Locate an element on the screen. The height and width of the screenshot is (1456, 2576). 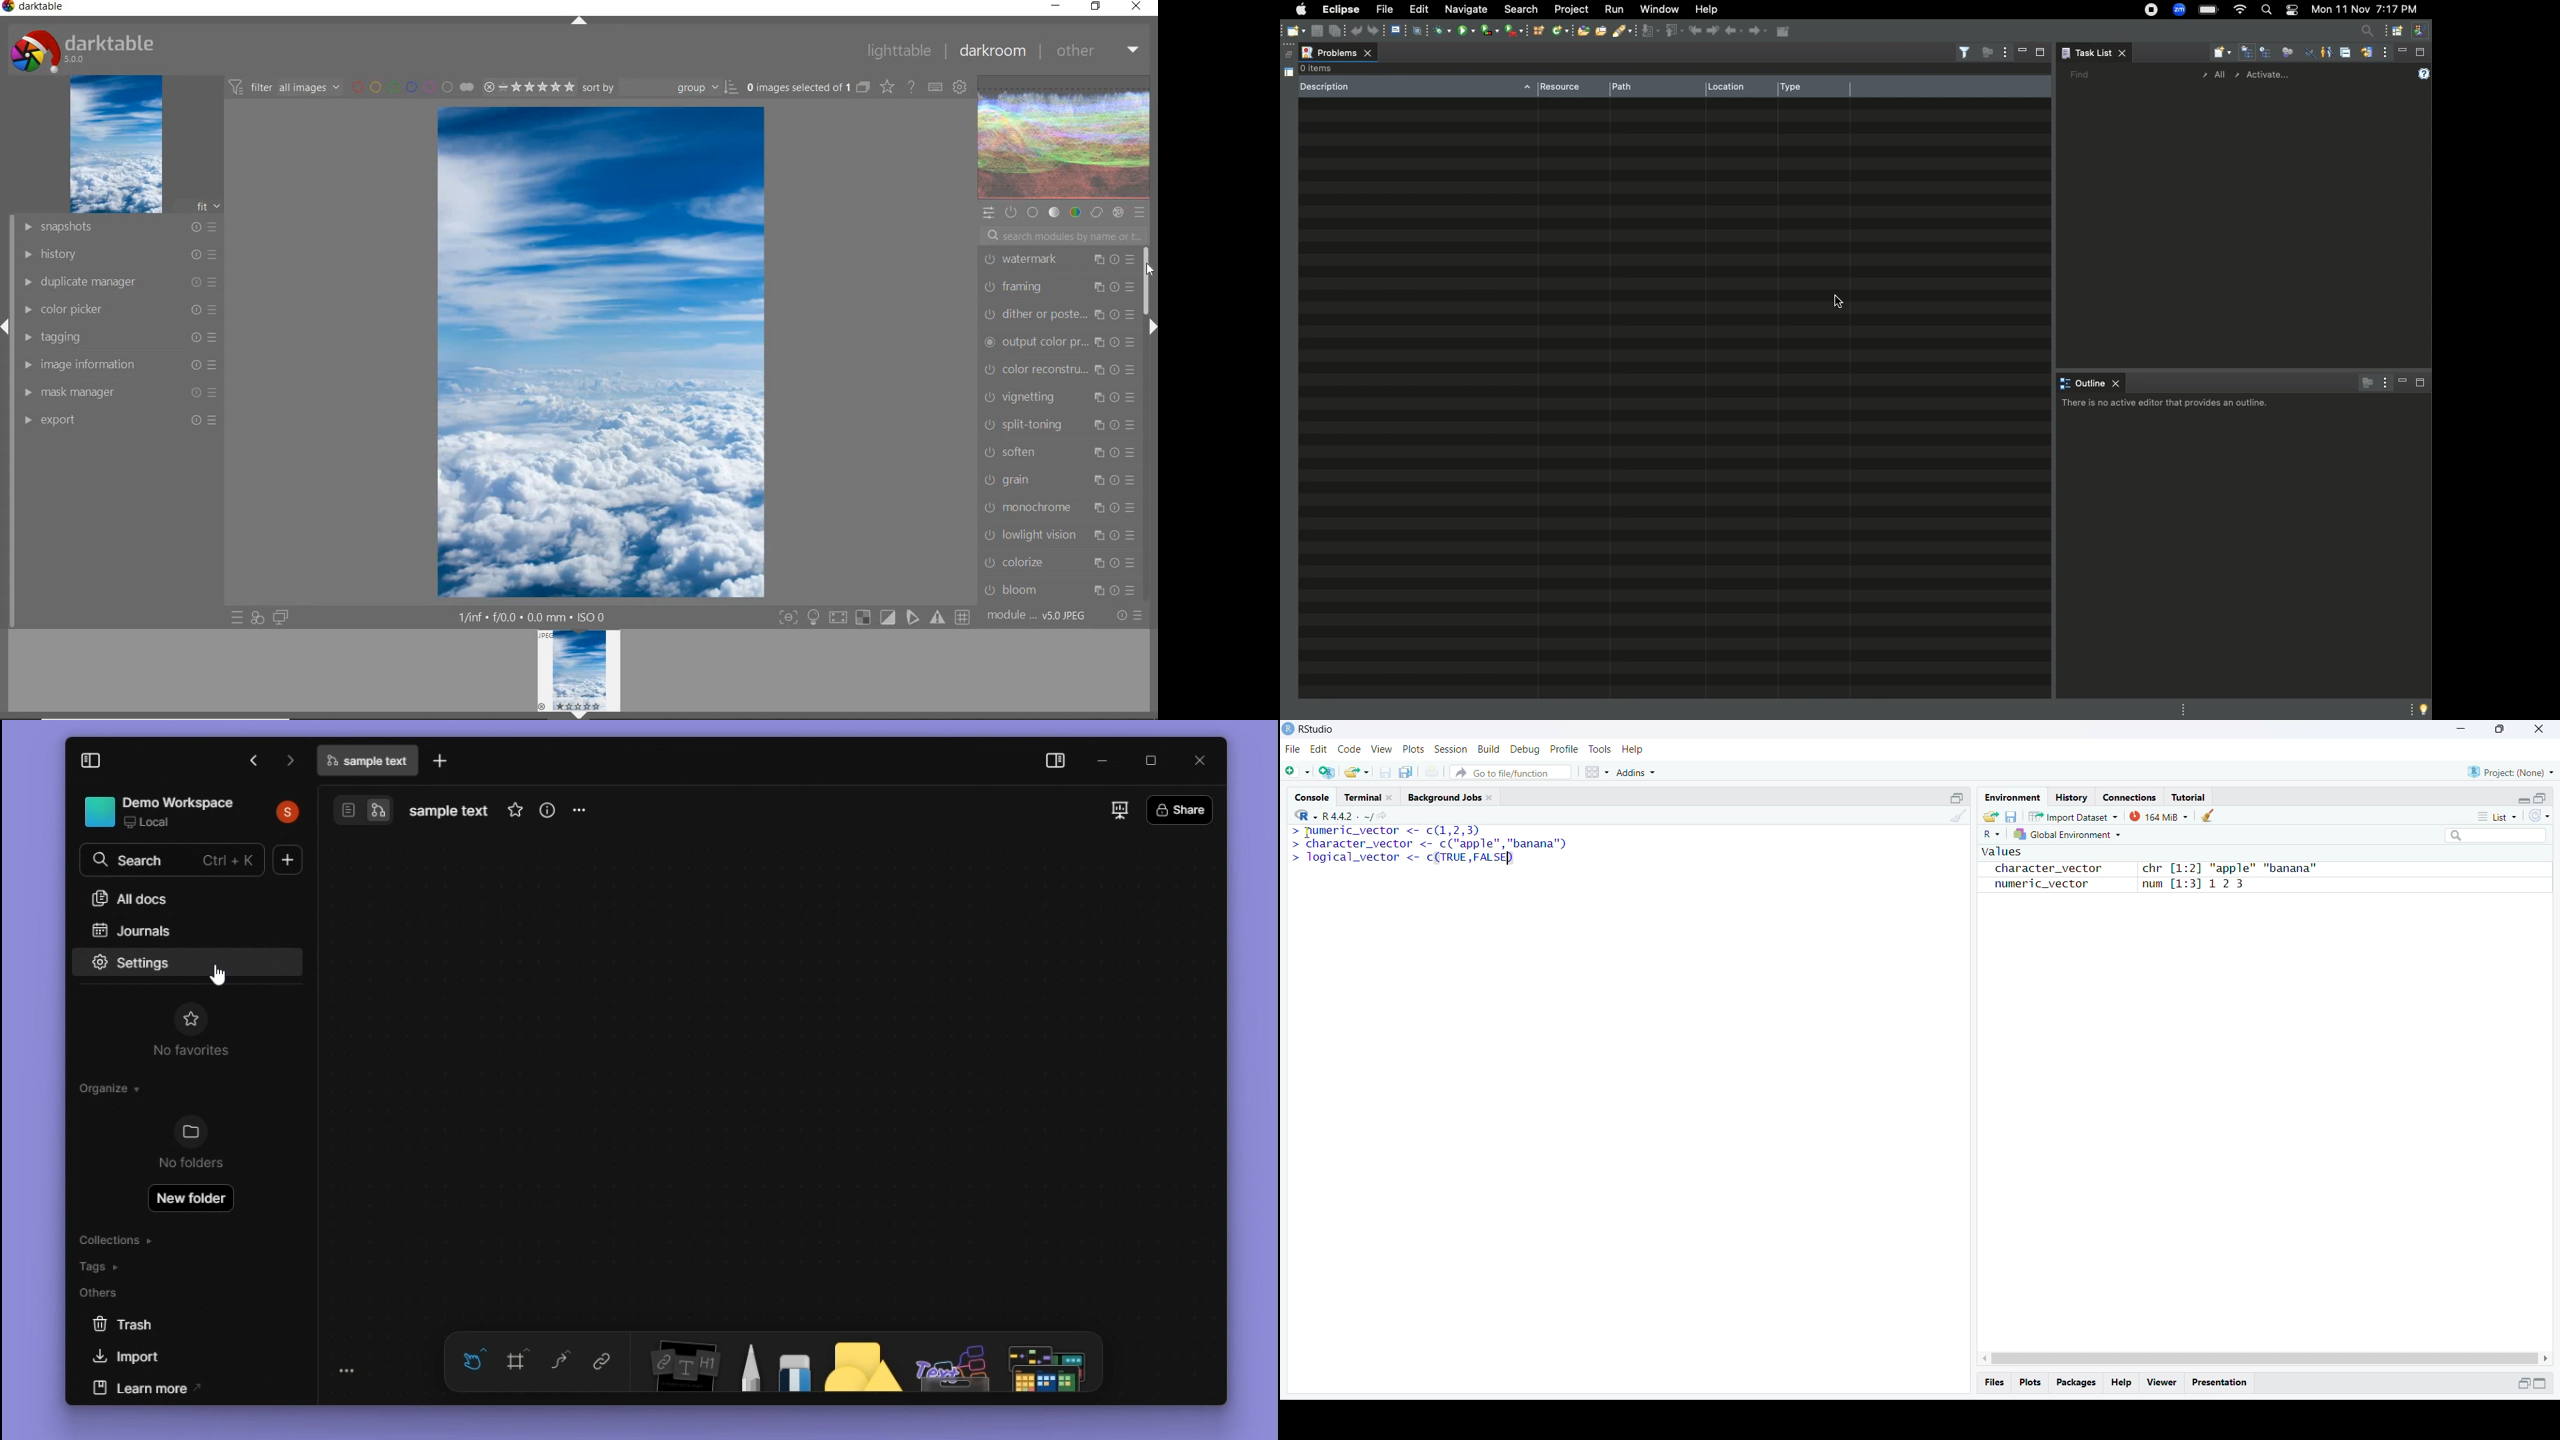
RStudio is located at coordinates (1320, 728).